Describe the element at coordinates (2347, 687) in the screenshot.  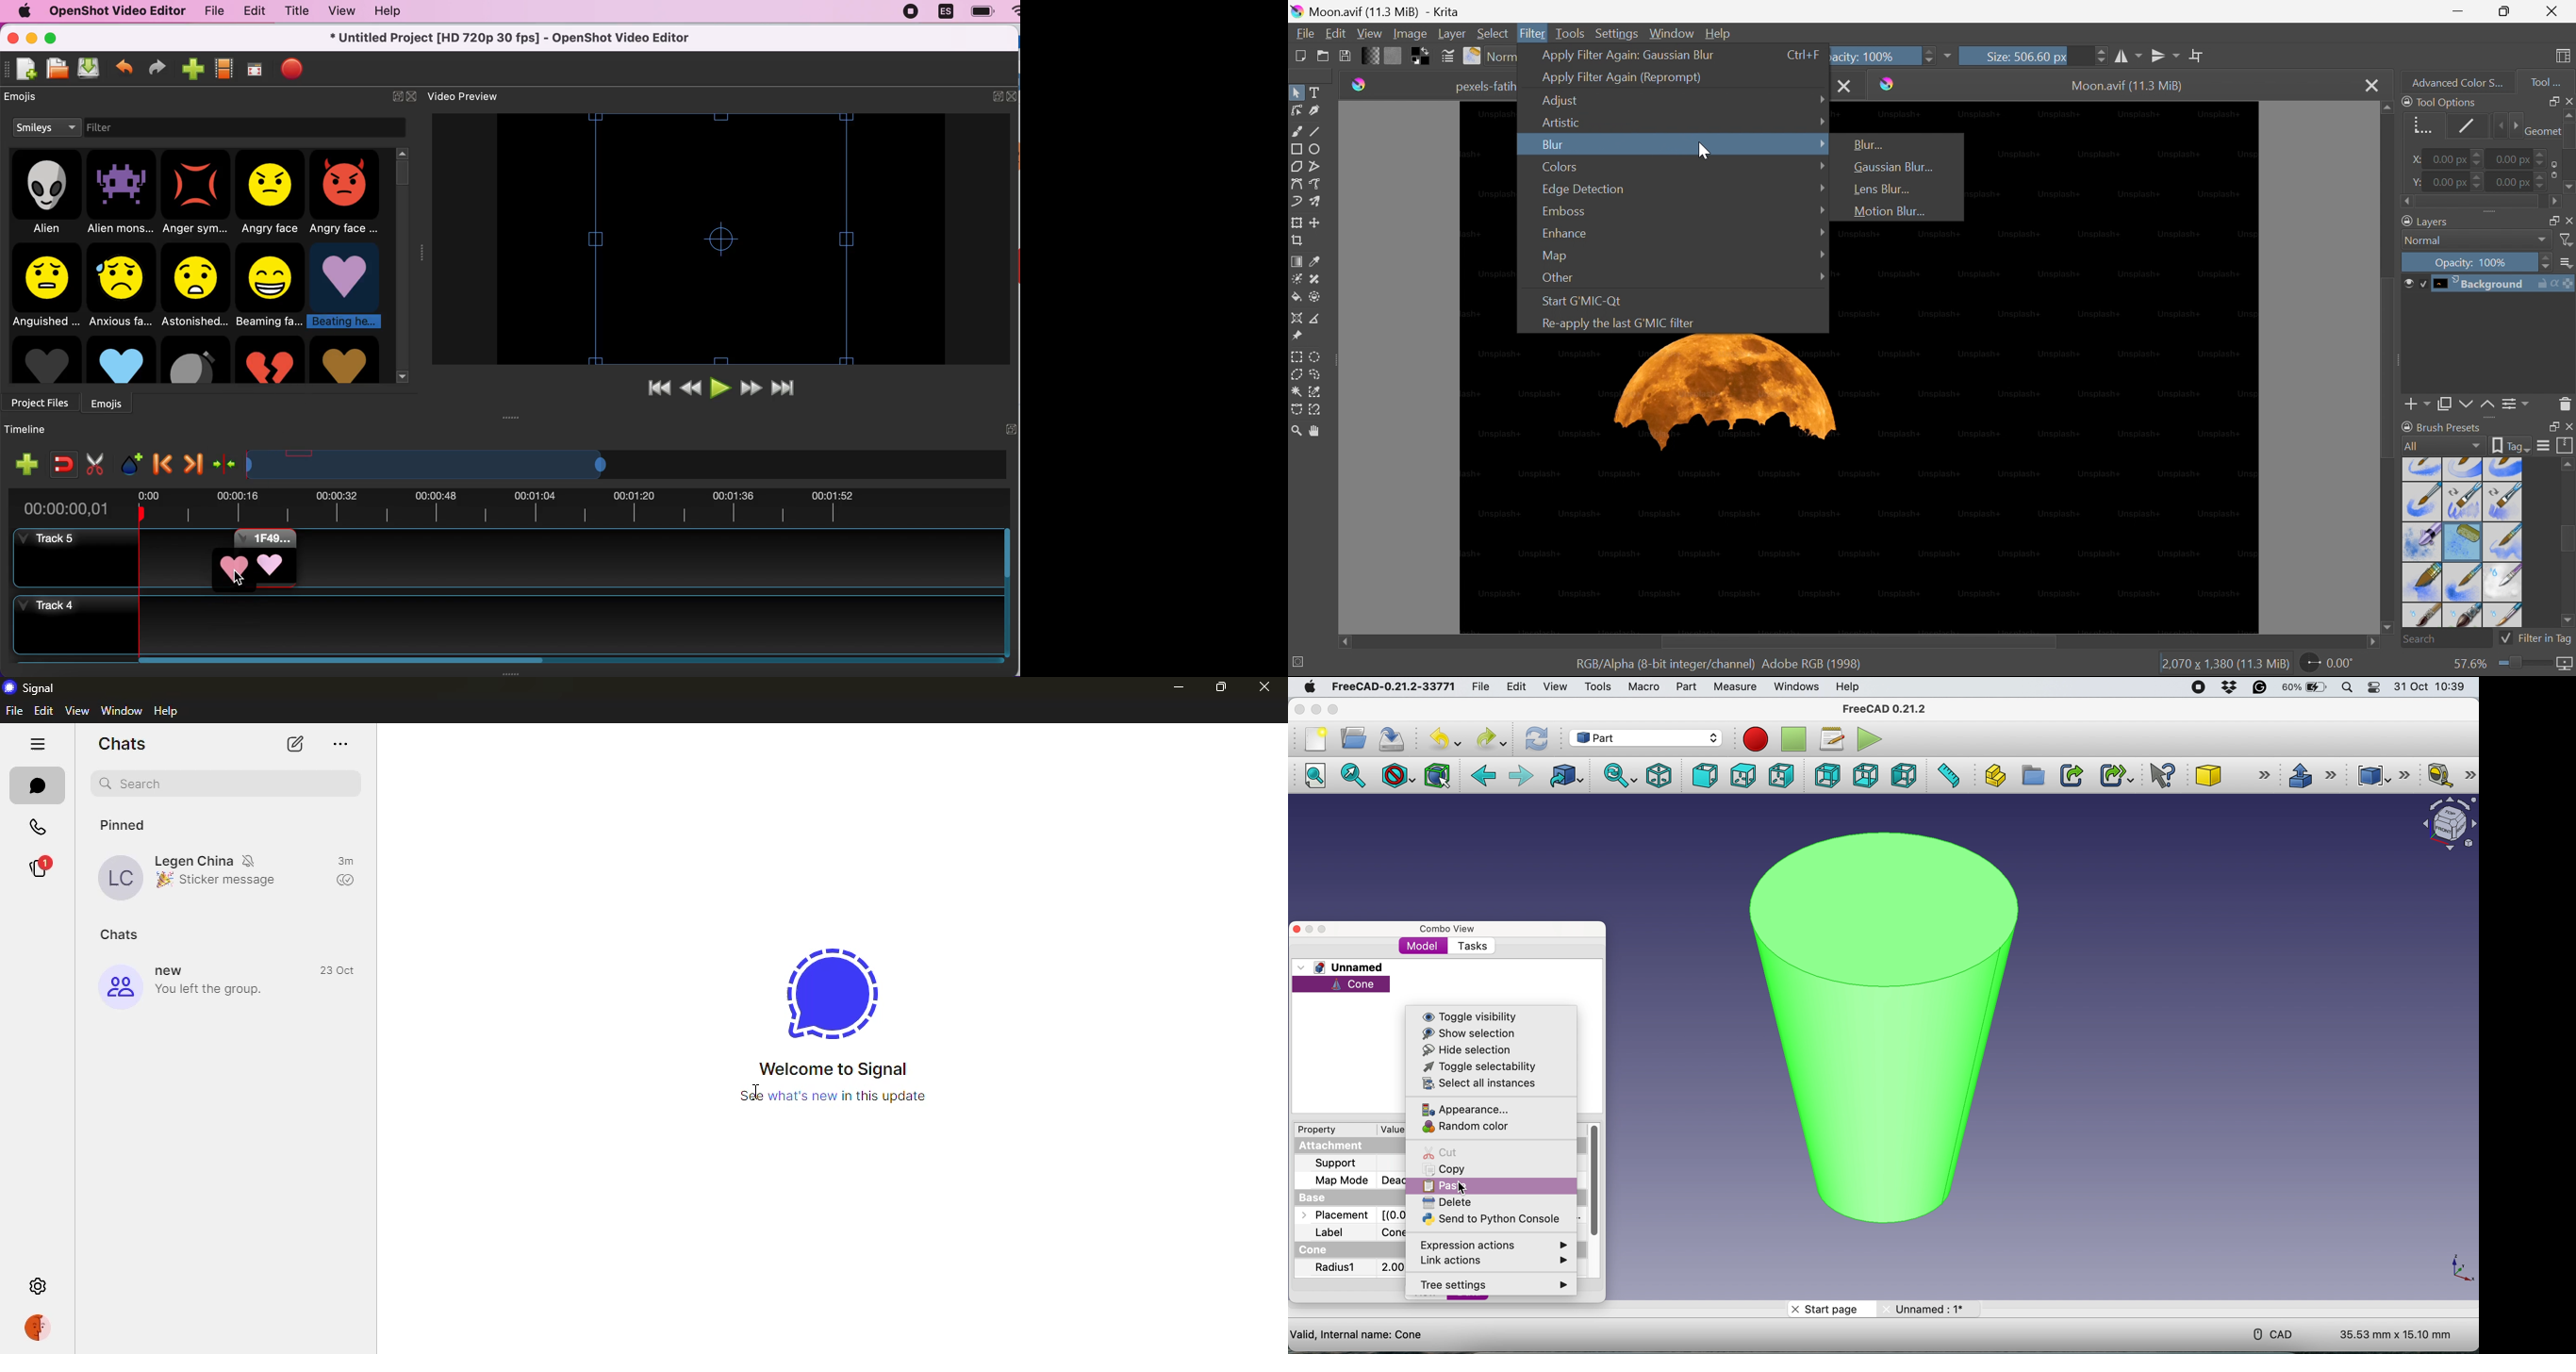
I see `spotlight search` at that location.